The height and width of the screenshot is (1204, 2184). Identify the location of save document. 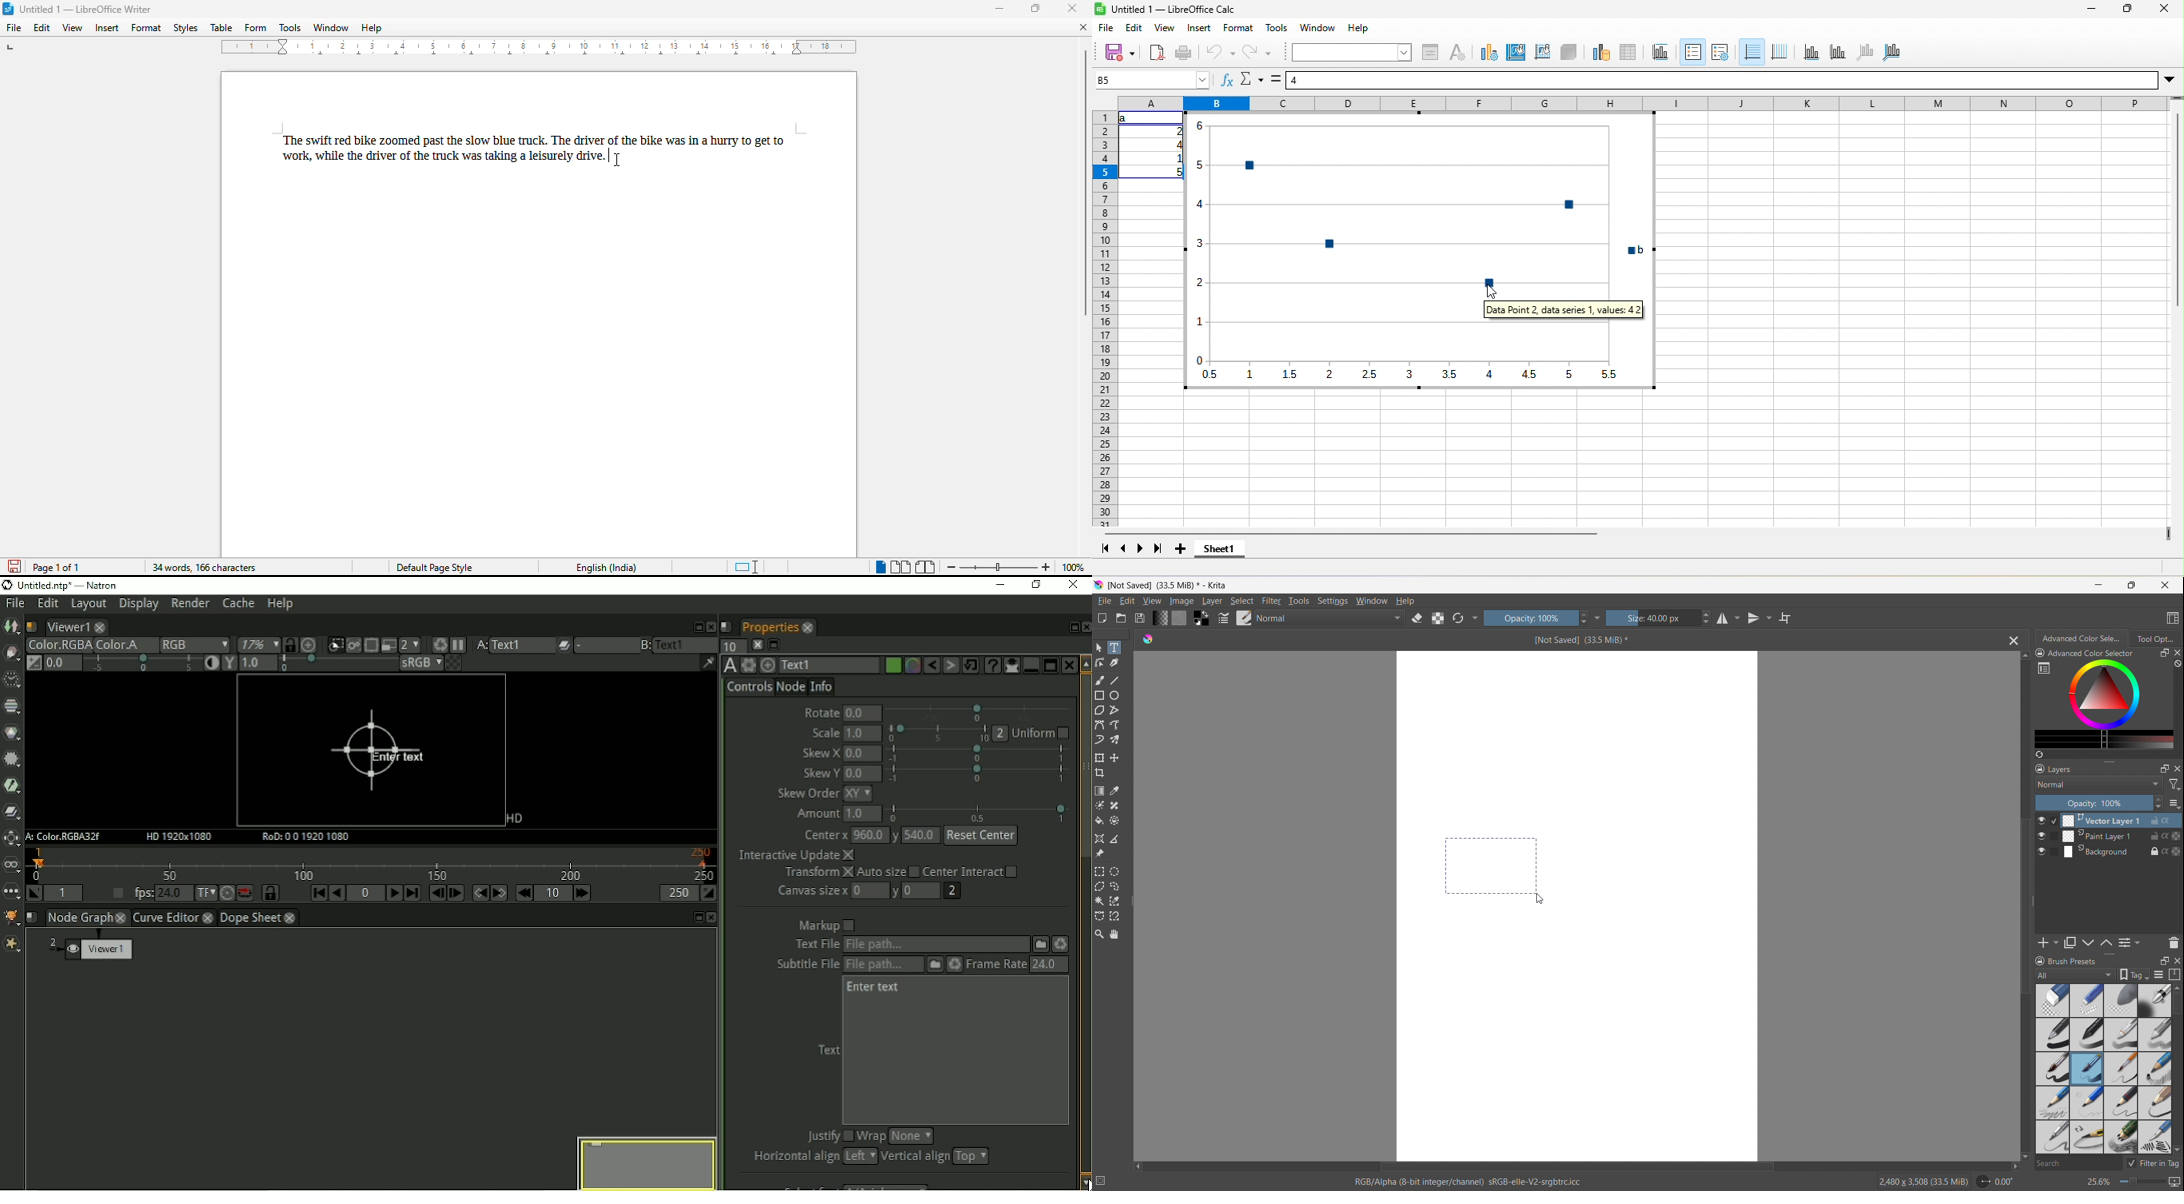
(13, 567).